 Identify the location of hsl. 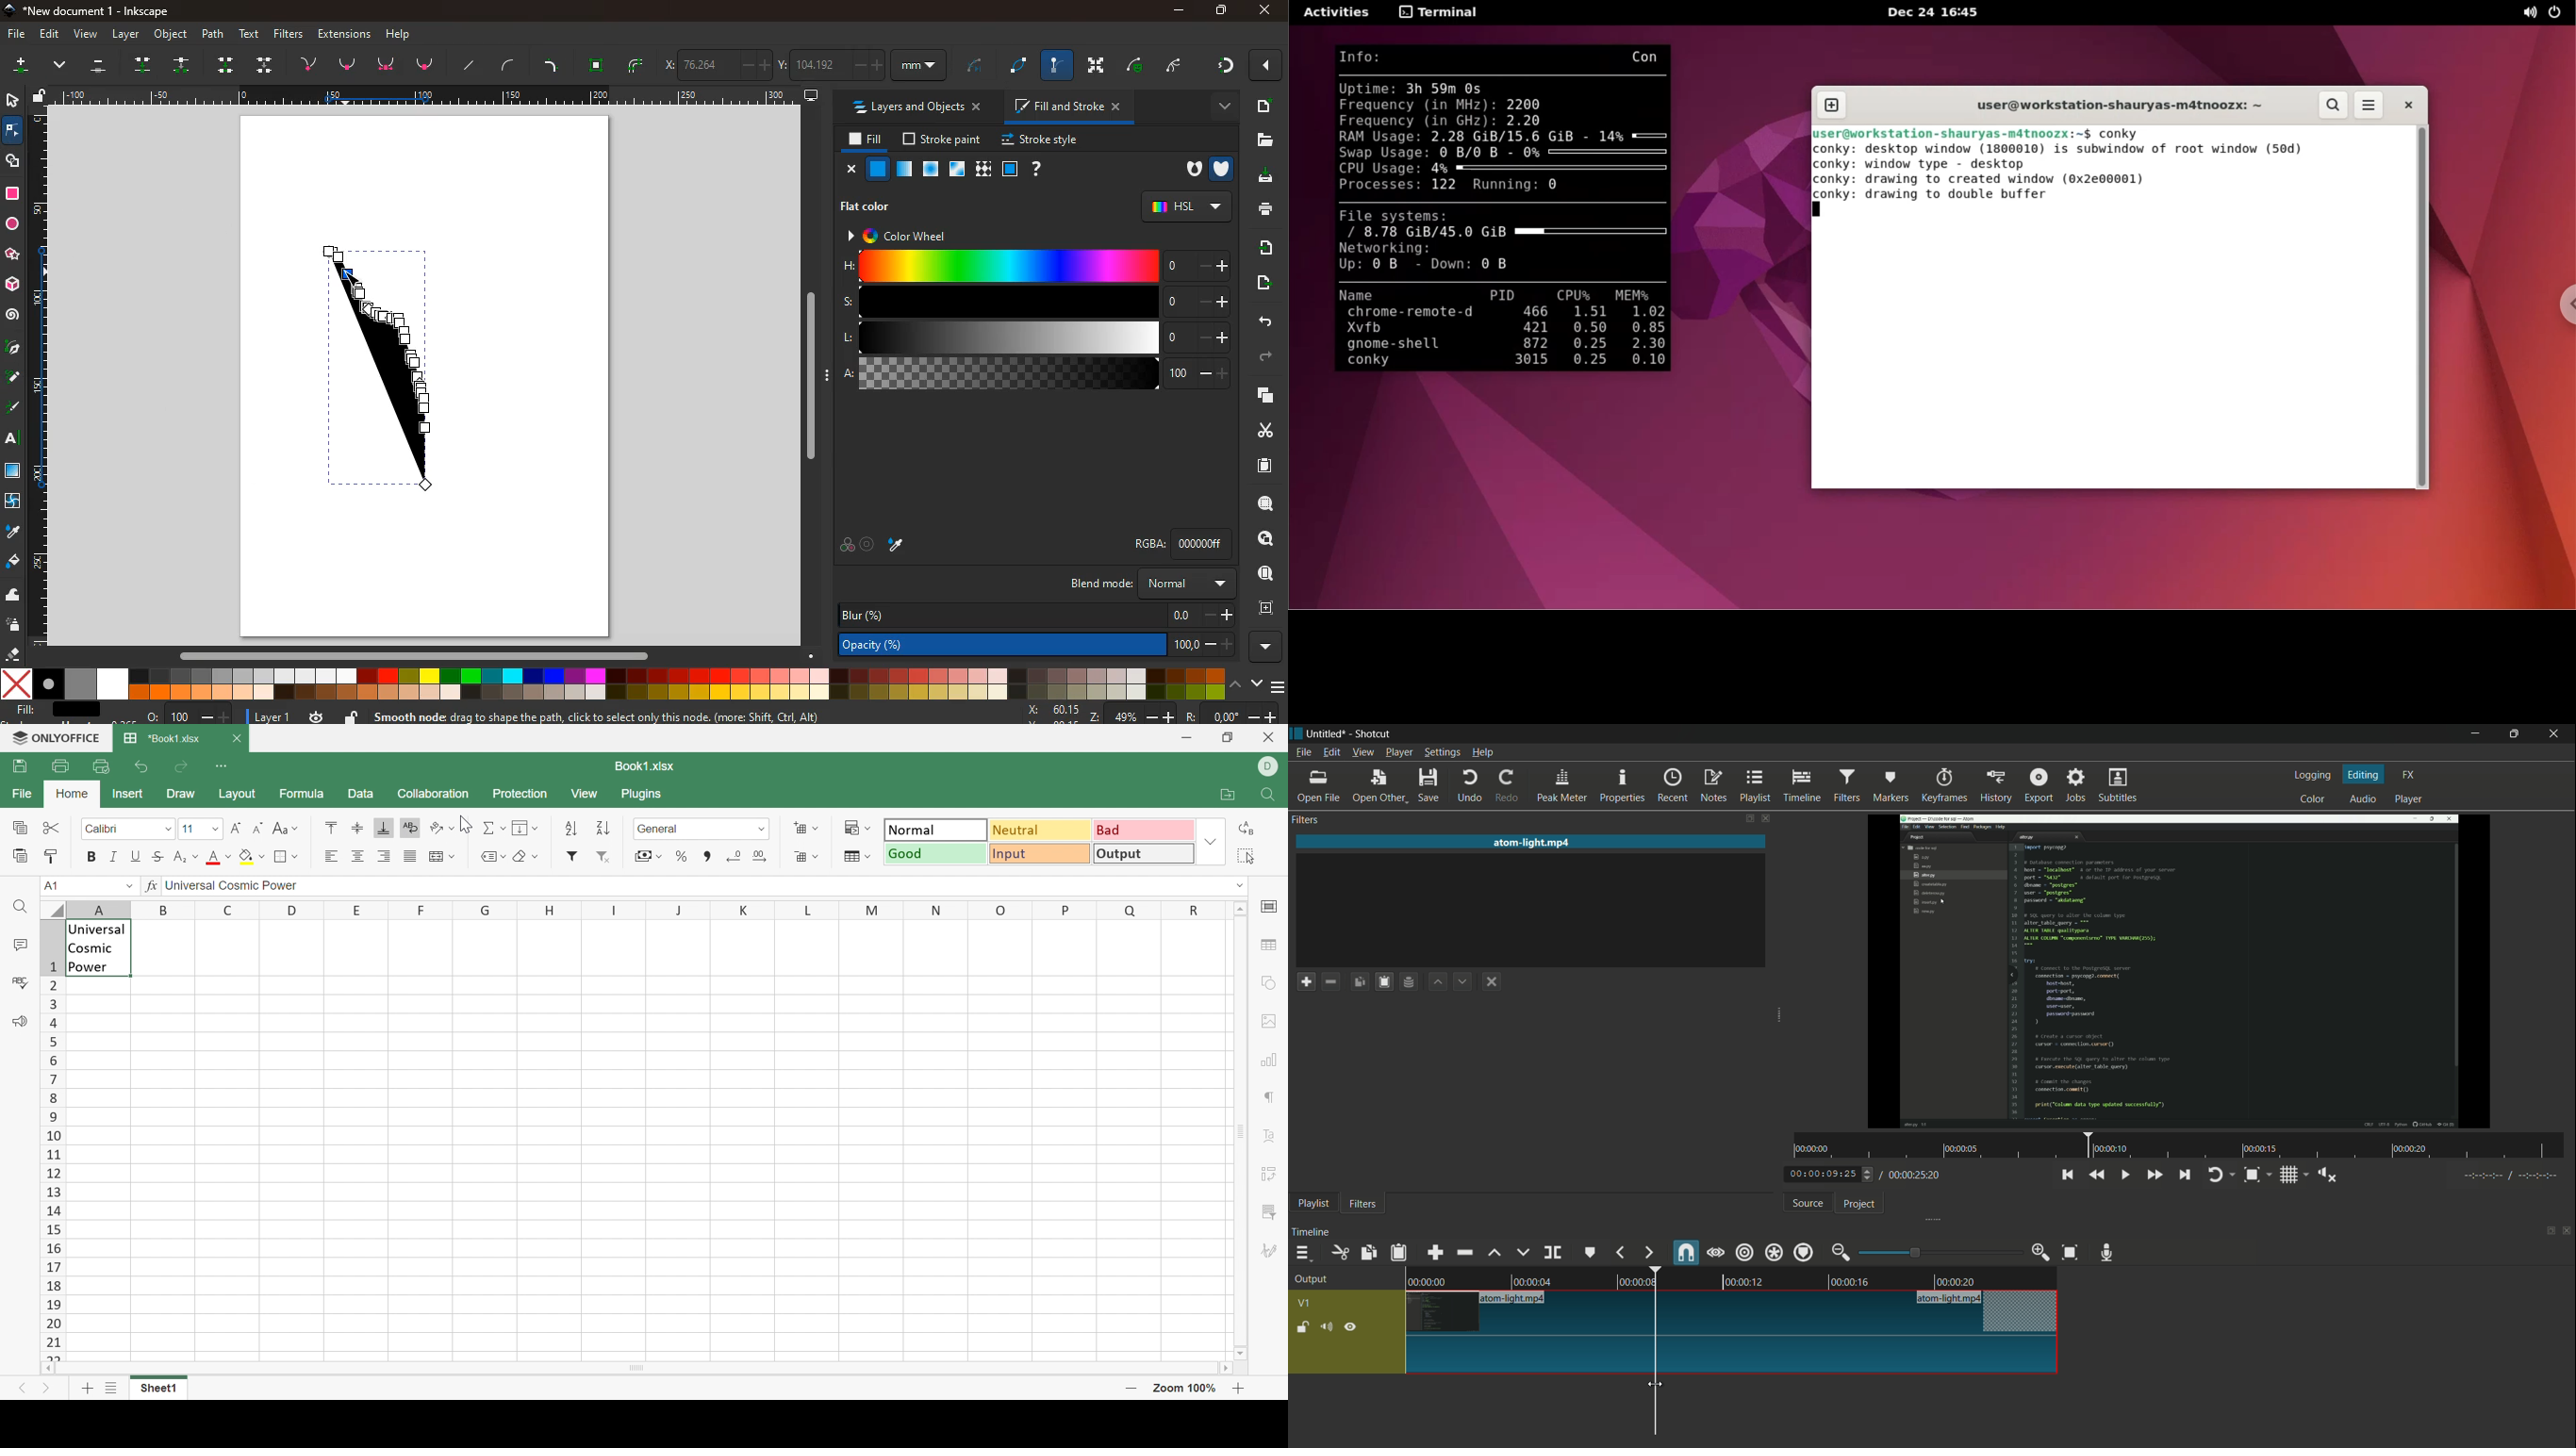
(1185, 206).